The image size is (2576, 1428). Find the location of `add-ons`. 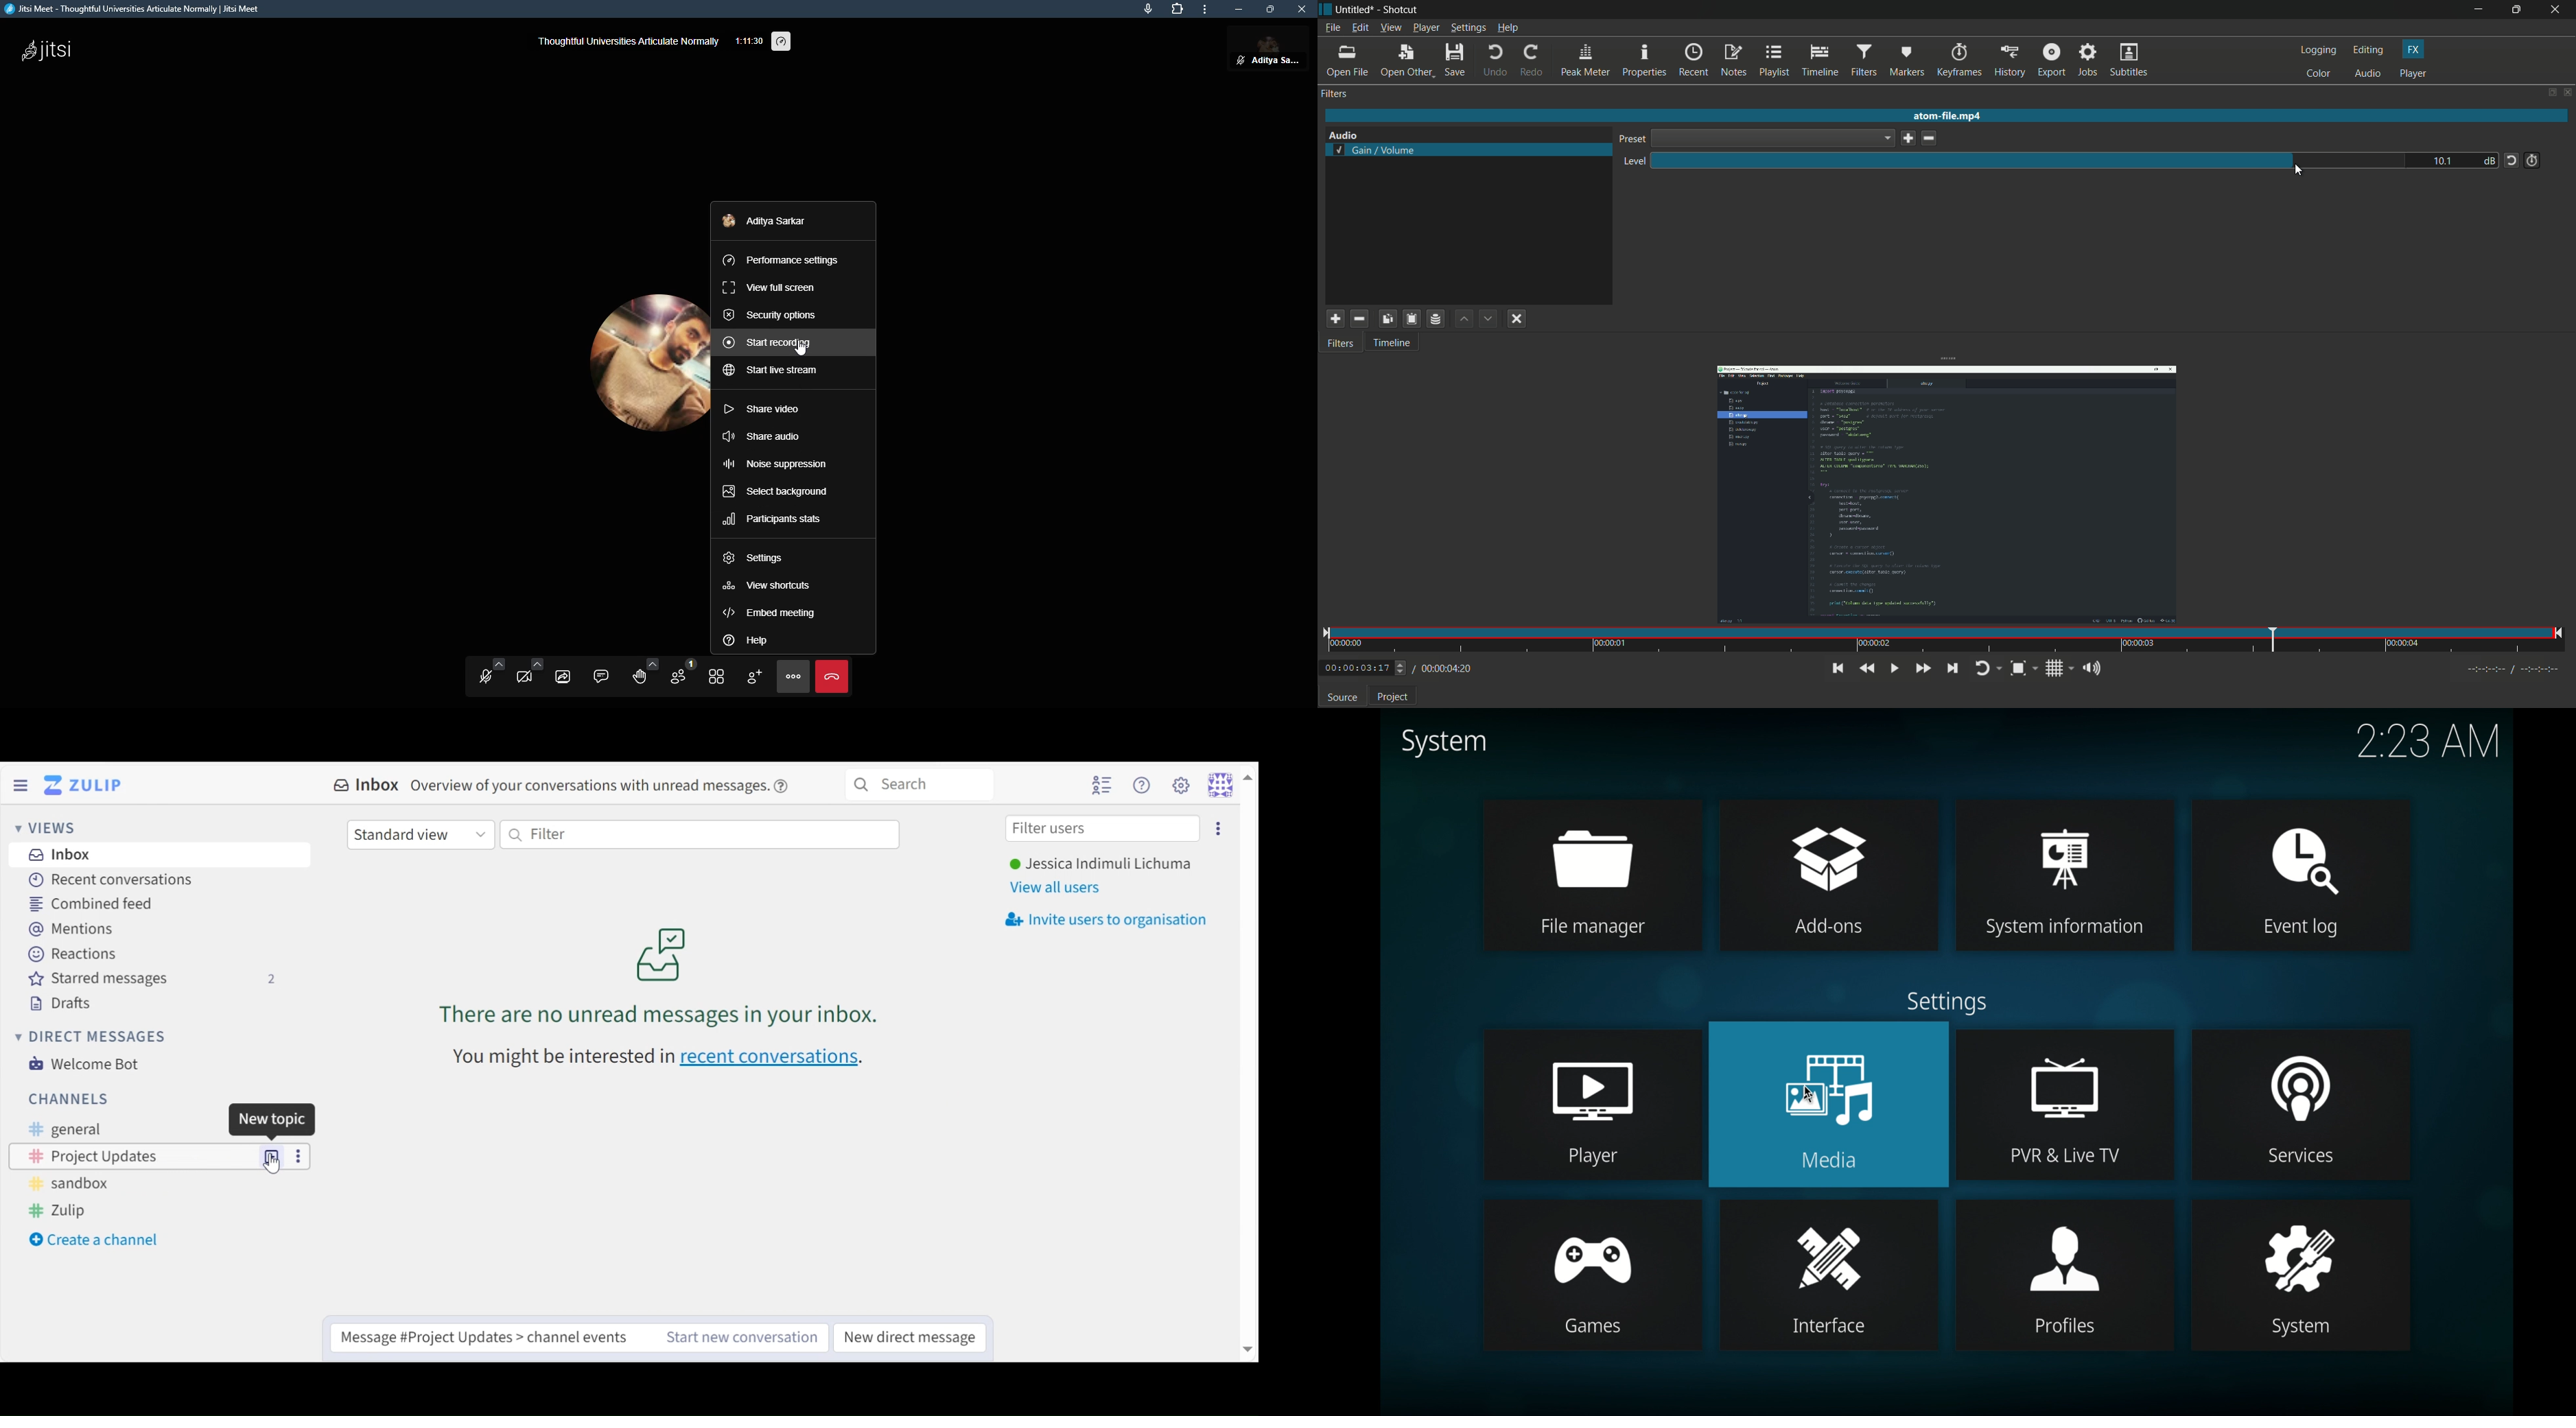

add-ons is located at coordinates (1833, 843).